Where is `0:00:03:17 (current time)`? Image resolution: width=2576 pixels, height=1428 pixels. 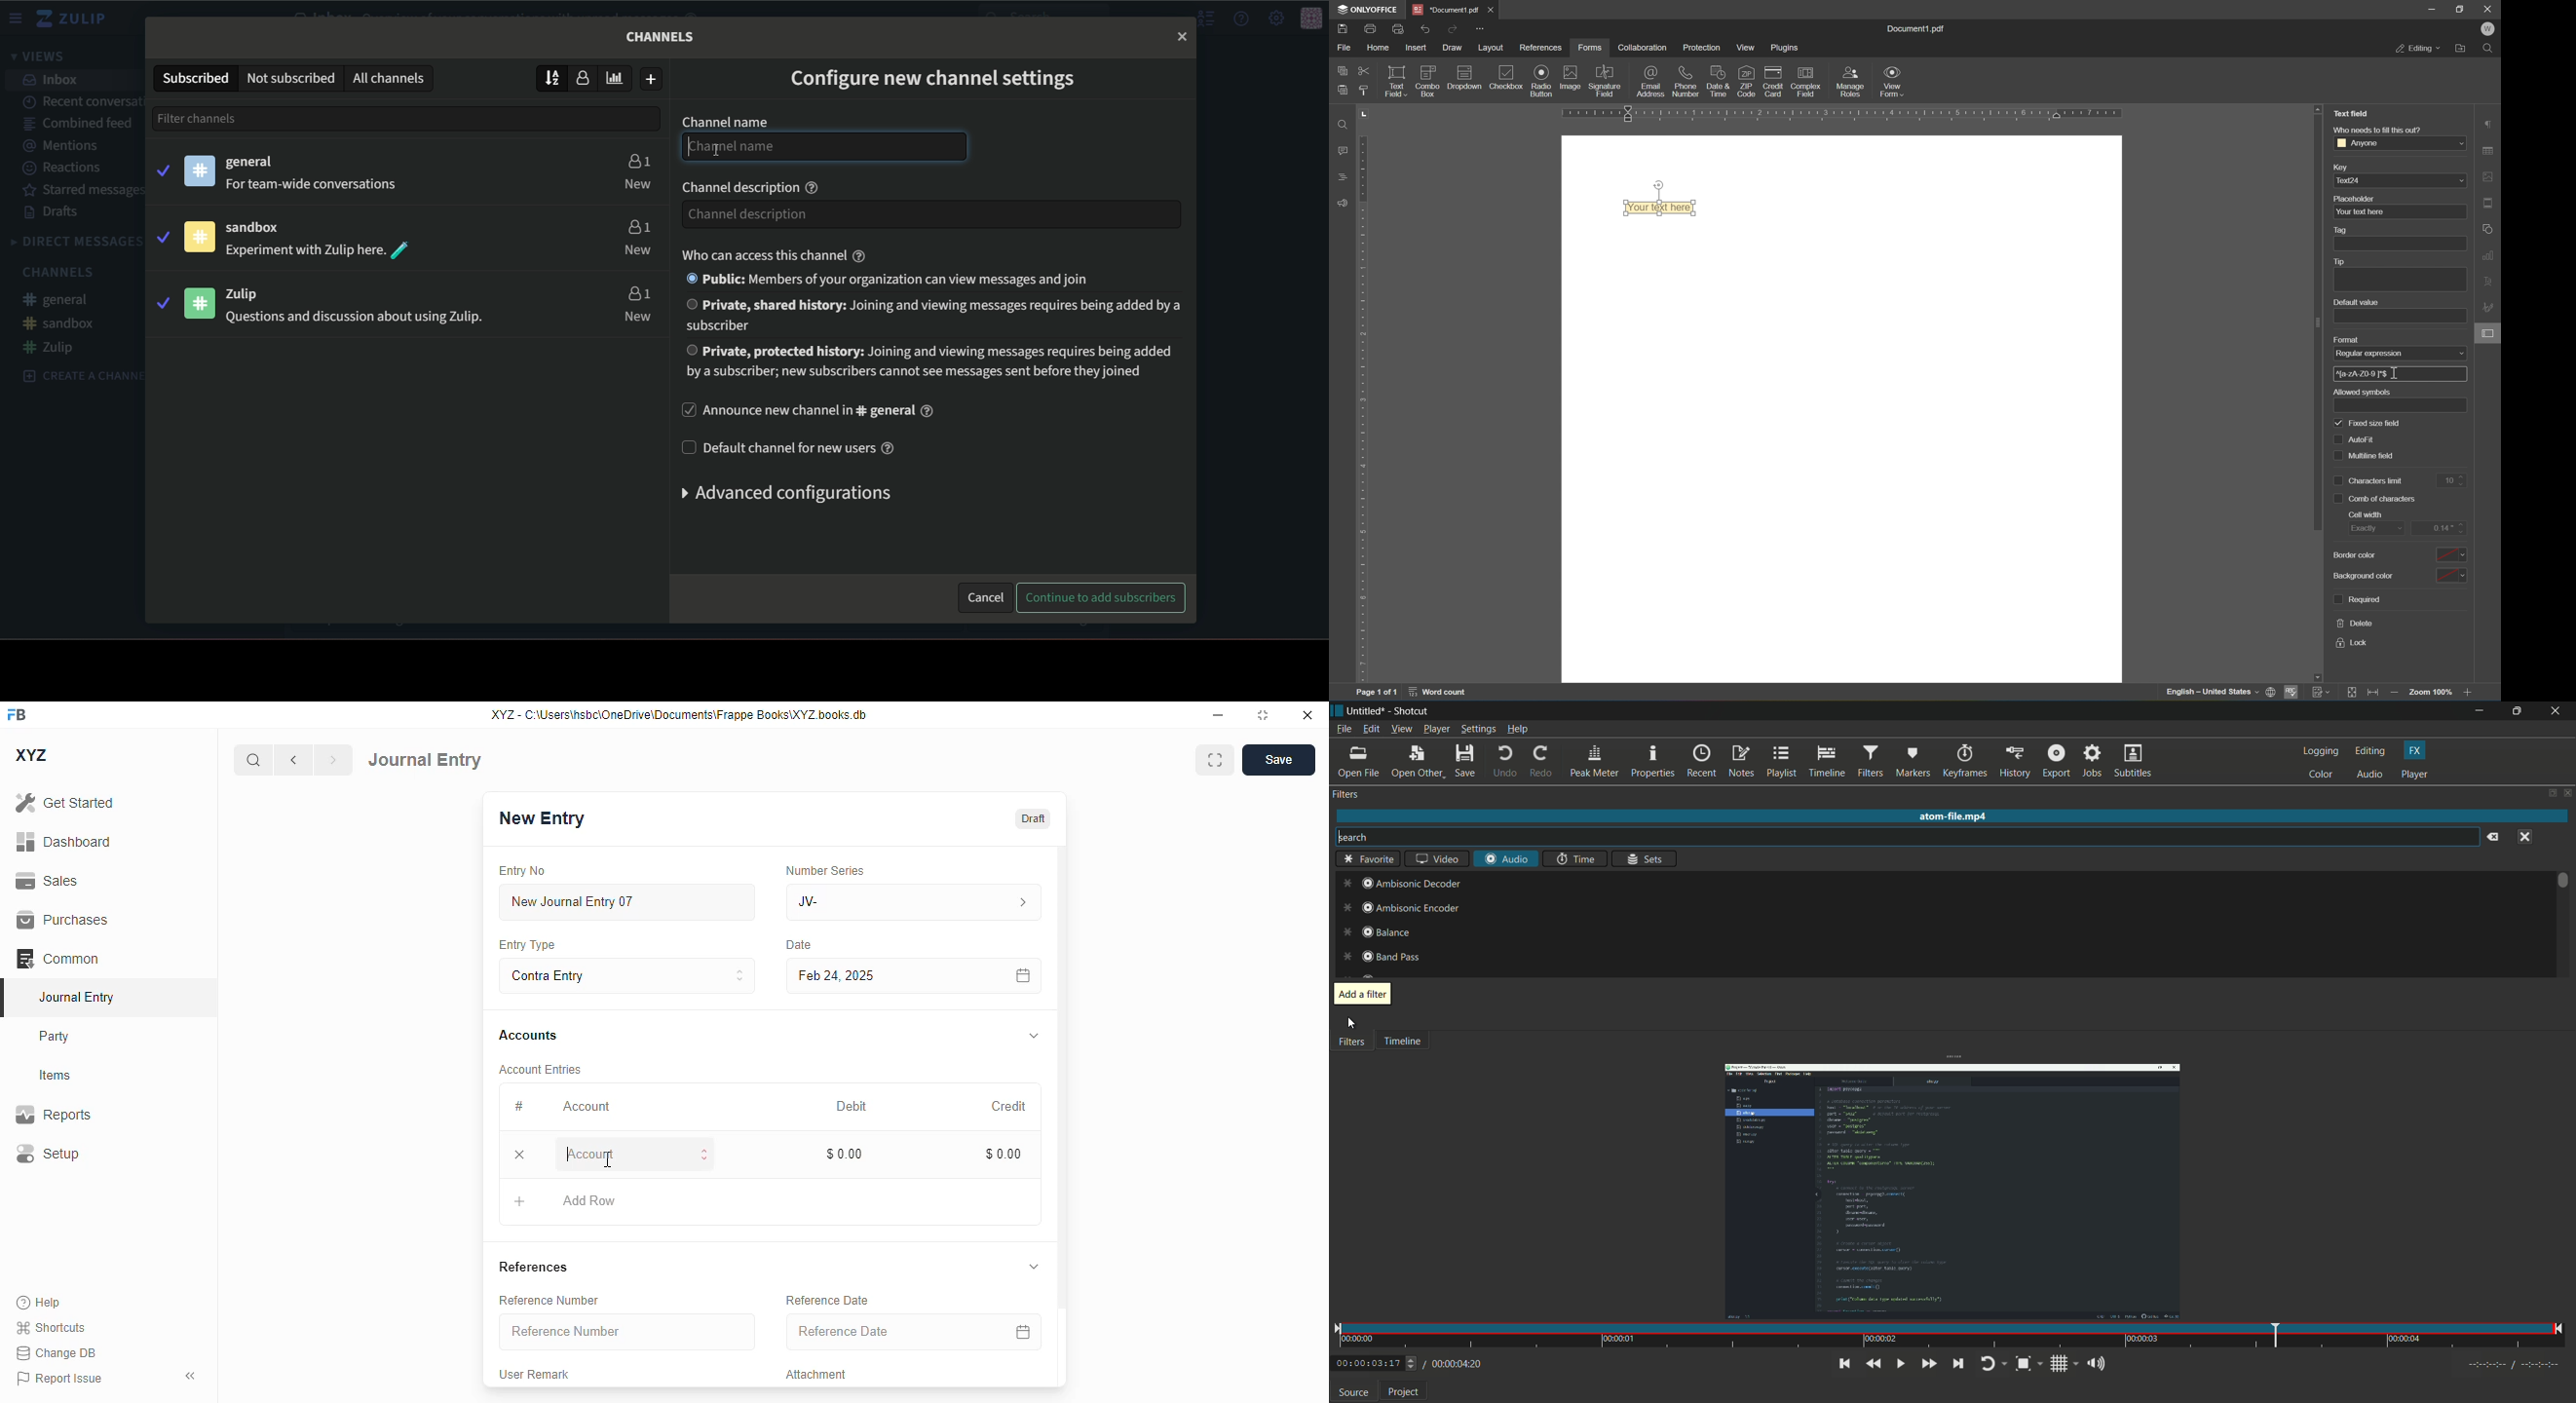
0:00:03:17 (current time) is located at coordinates (1374, 1361).